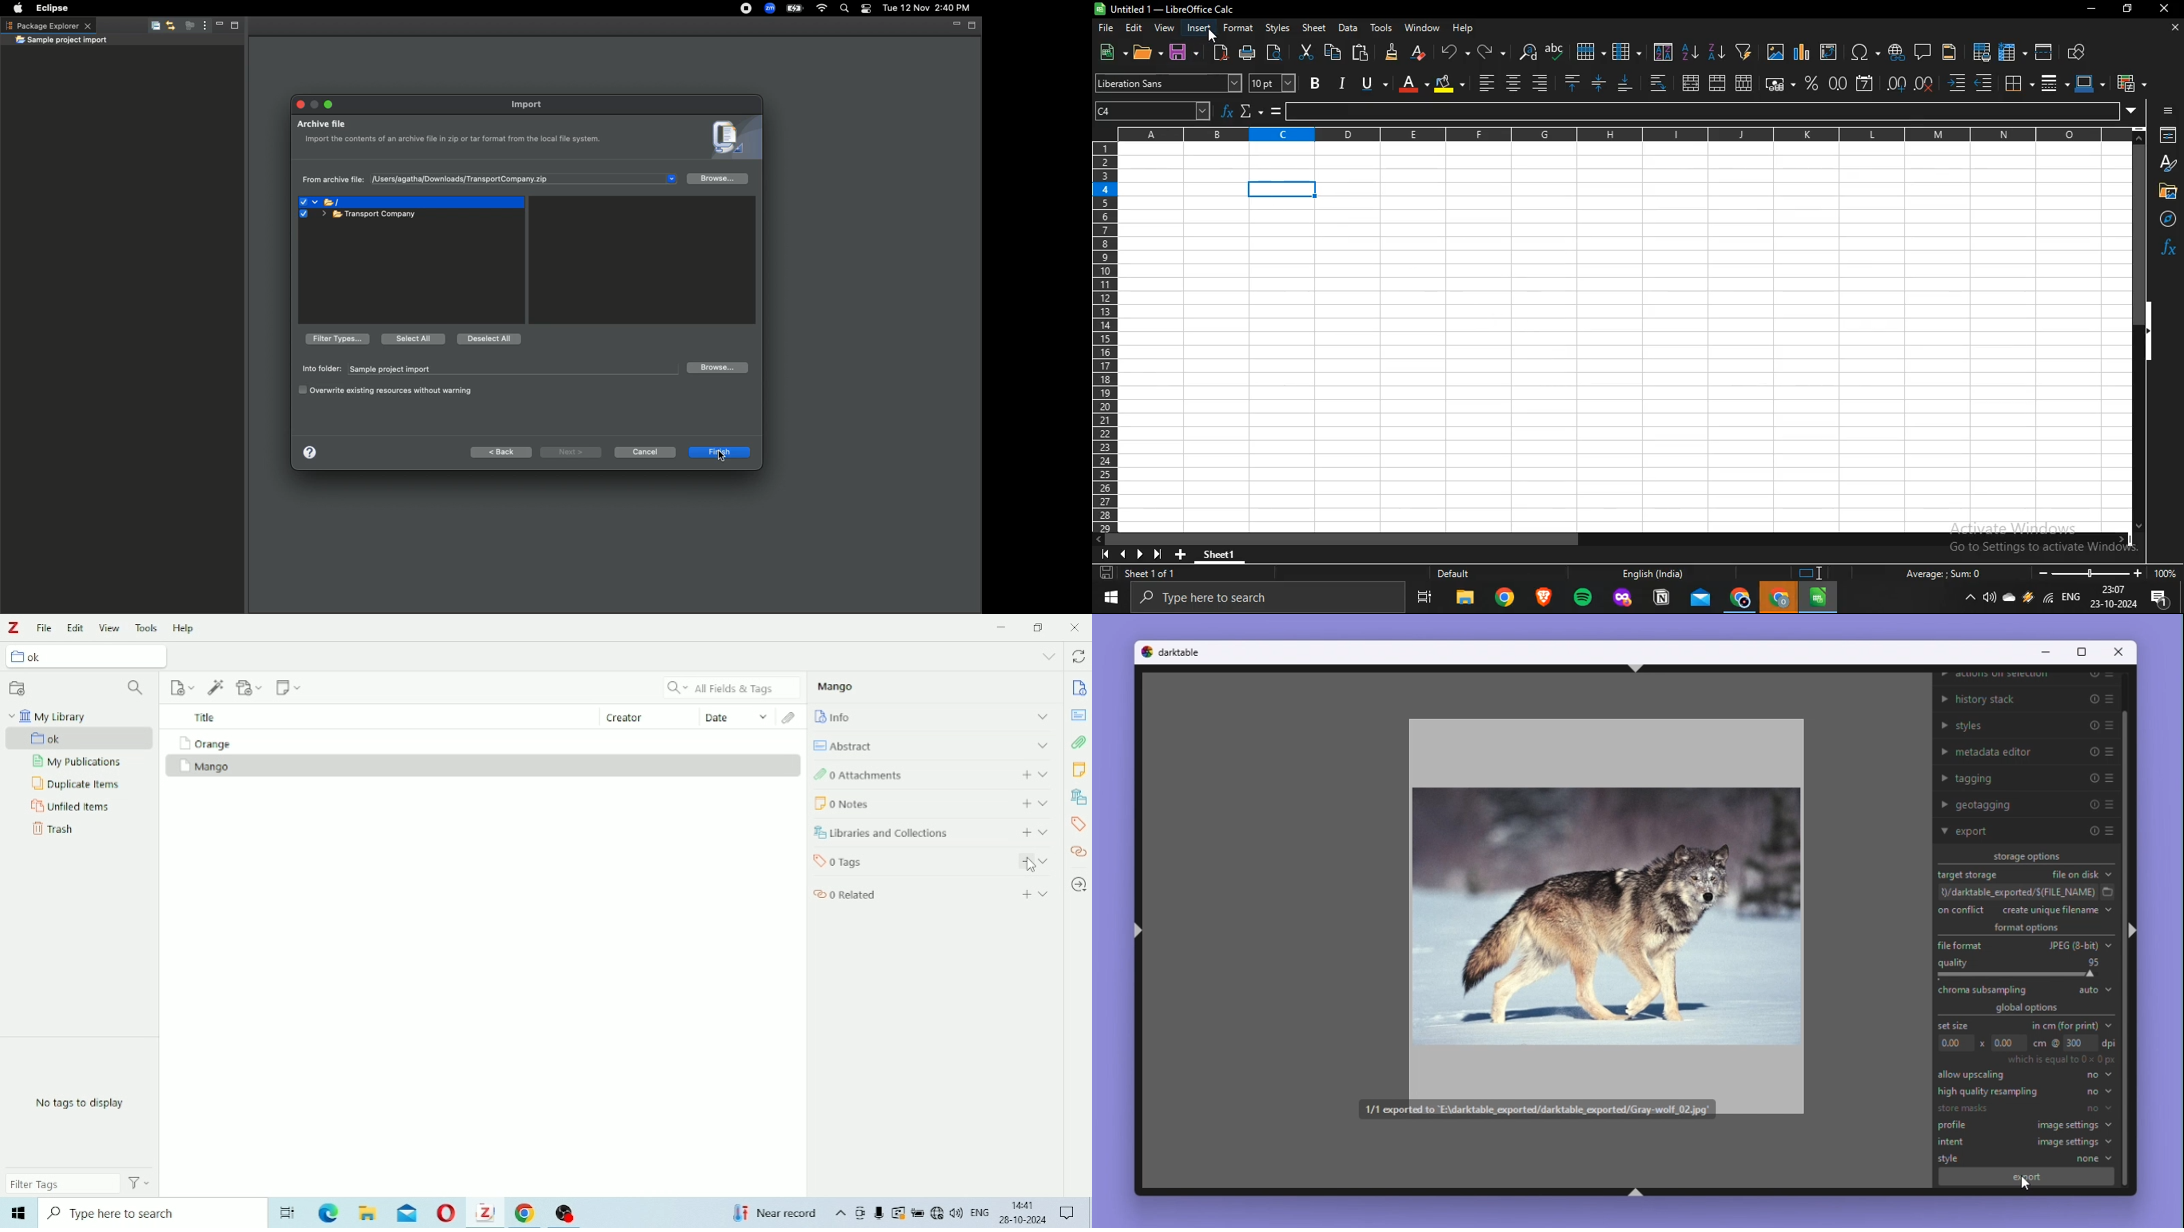 Image resolution: width=2184 pixels, height=1232 pixels. Describe the element at coordinates (1239, 27) in the screenshot. I see `format` at that location.